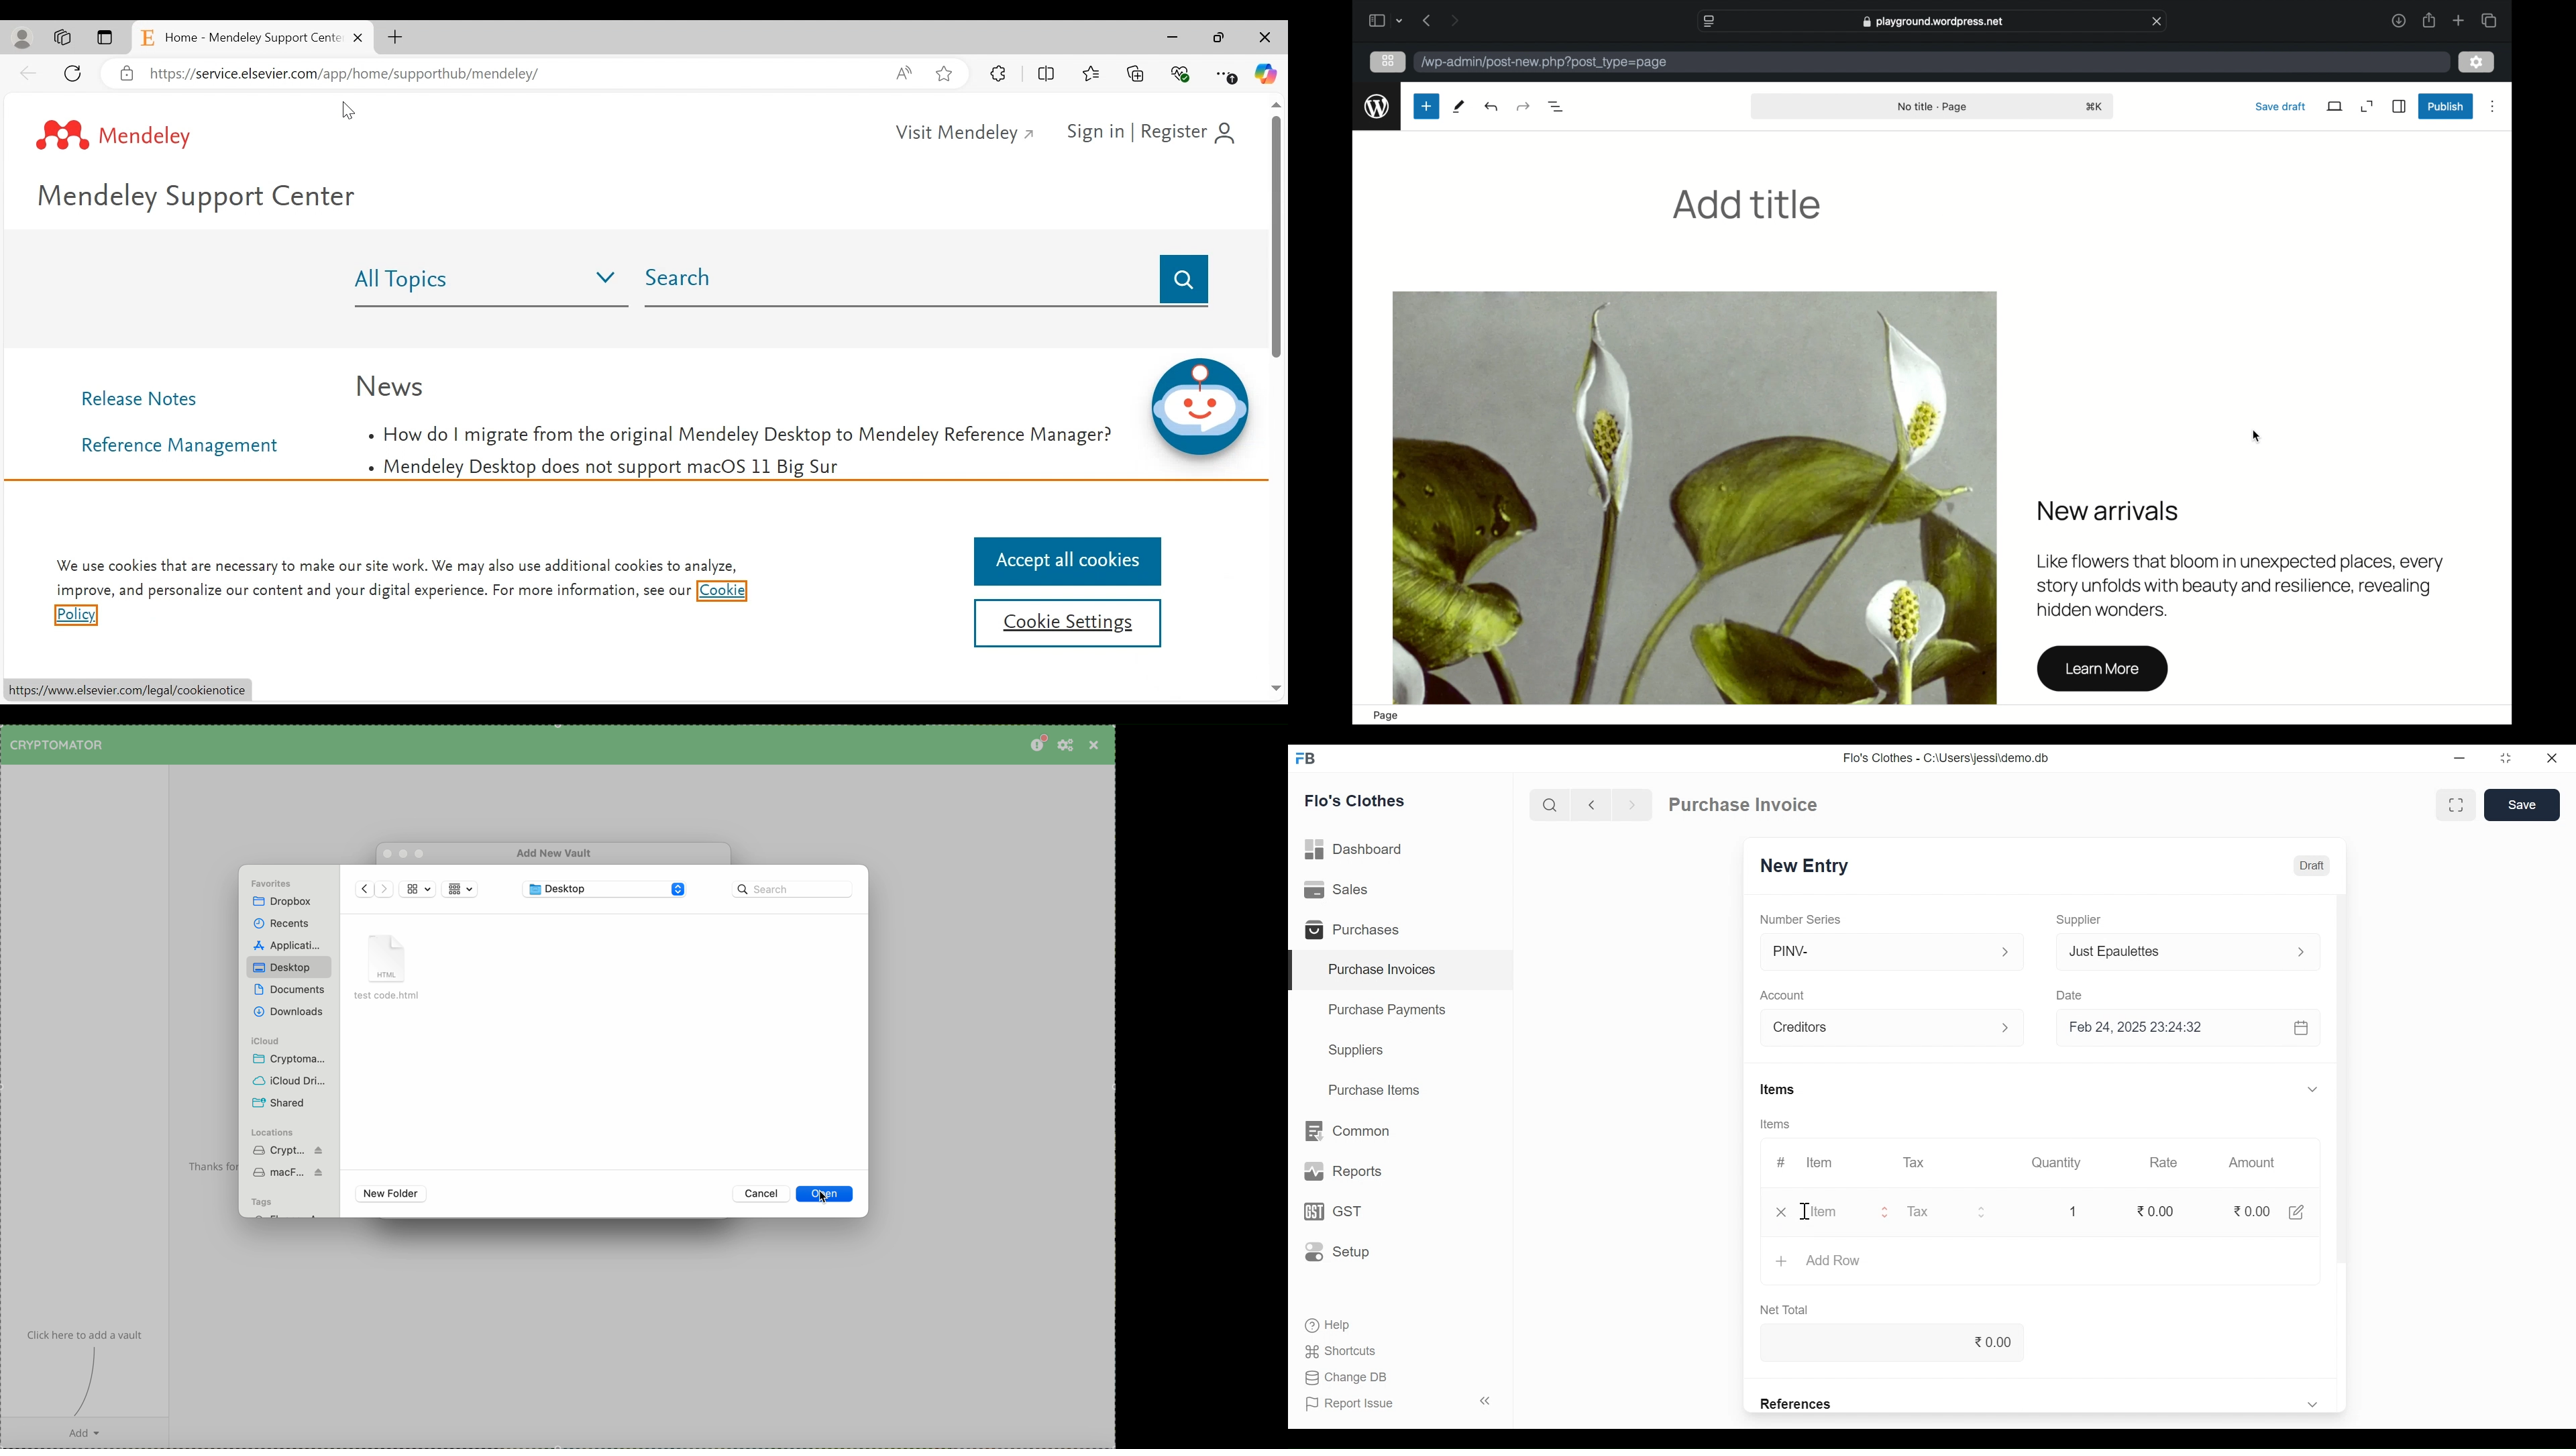 The height and width of the screenshot is (1456, 2576). I want to click on 0.00, so click(1971, 1337).